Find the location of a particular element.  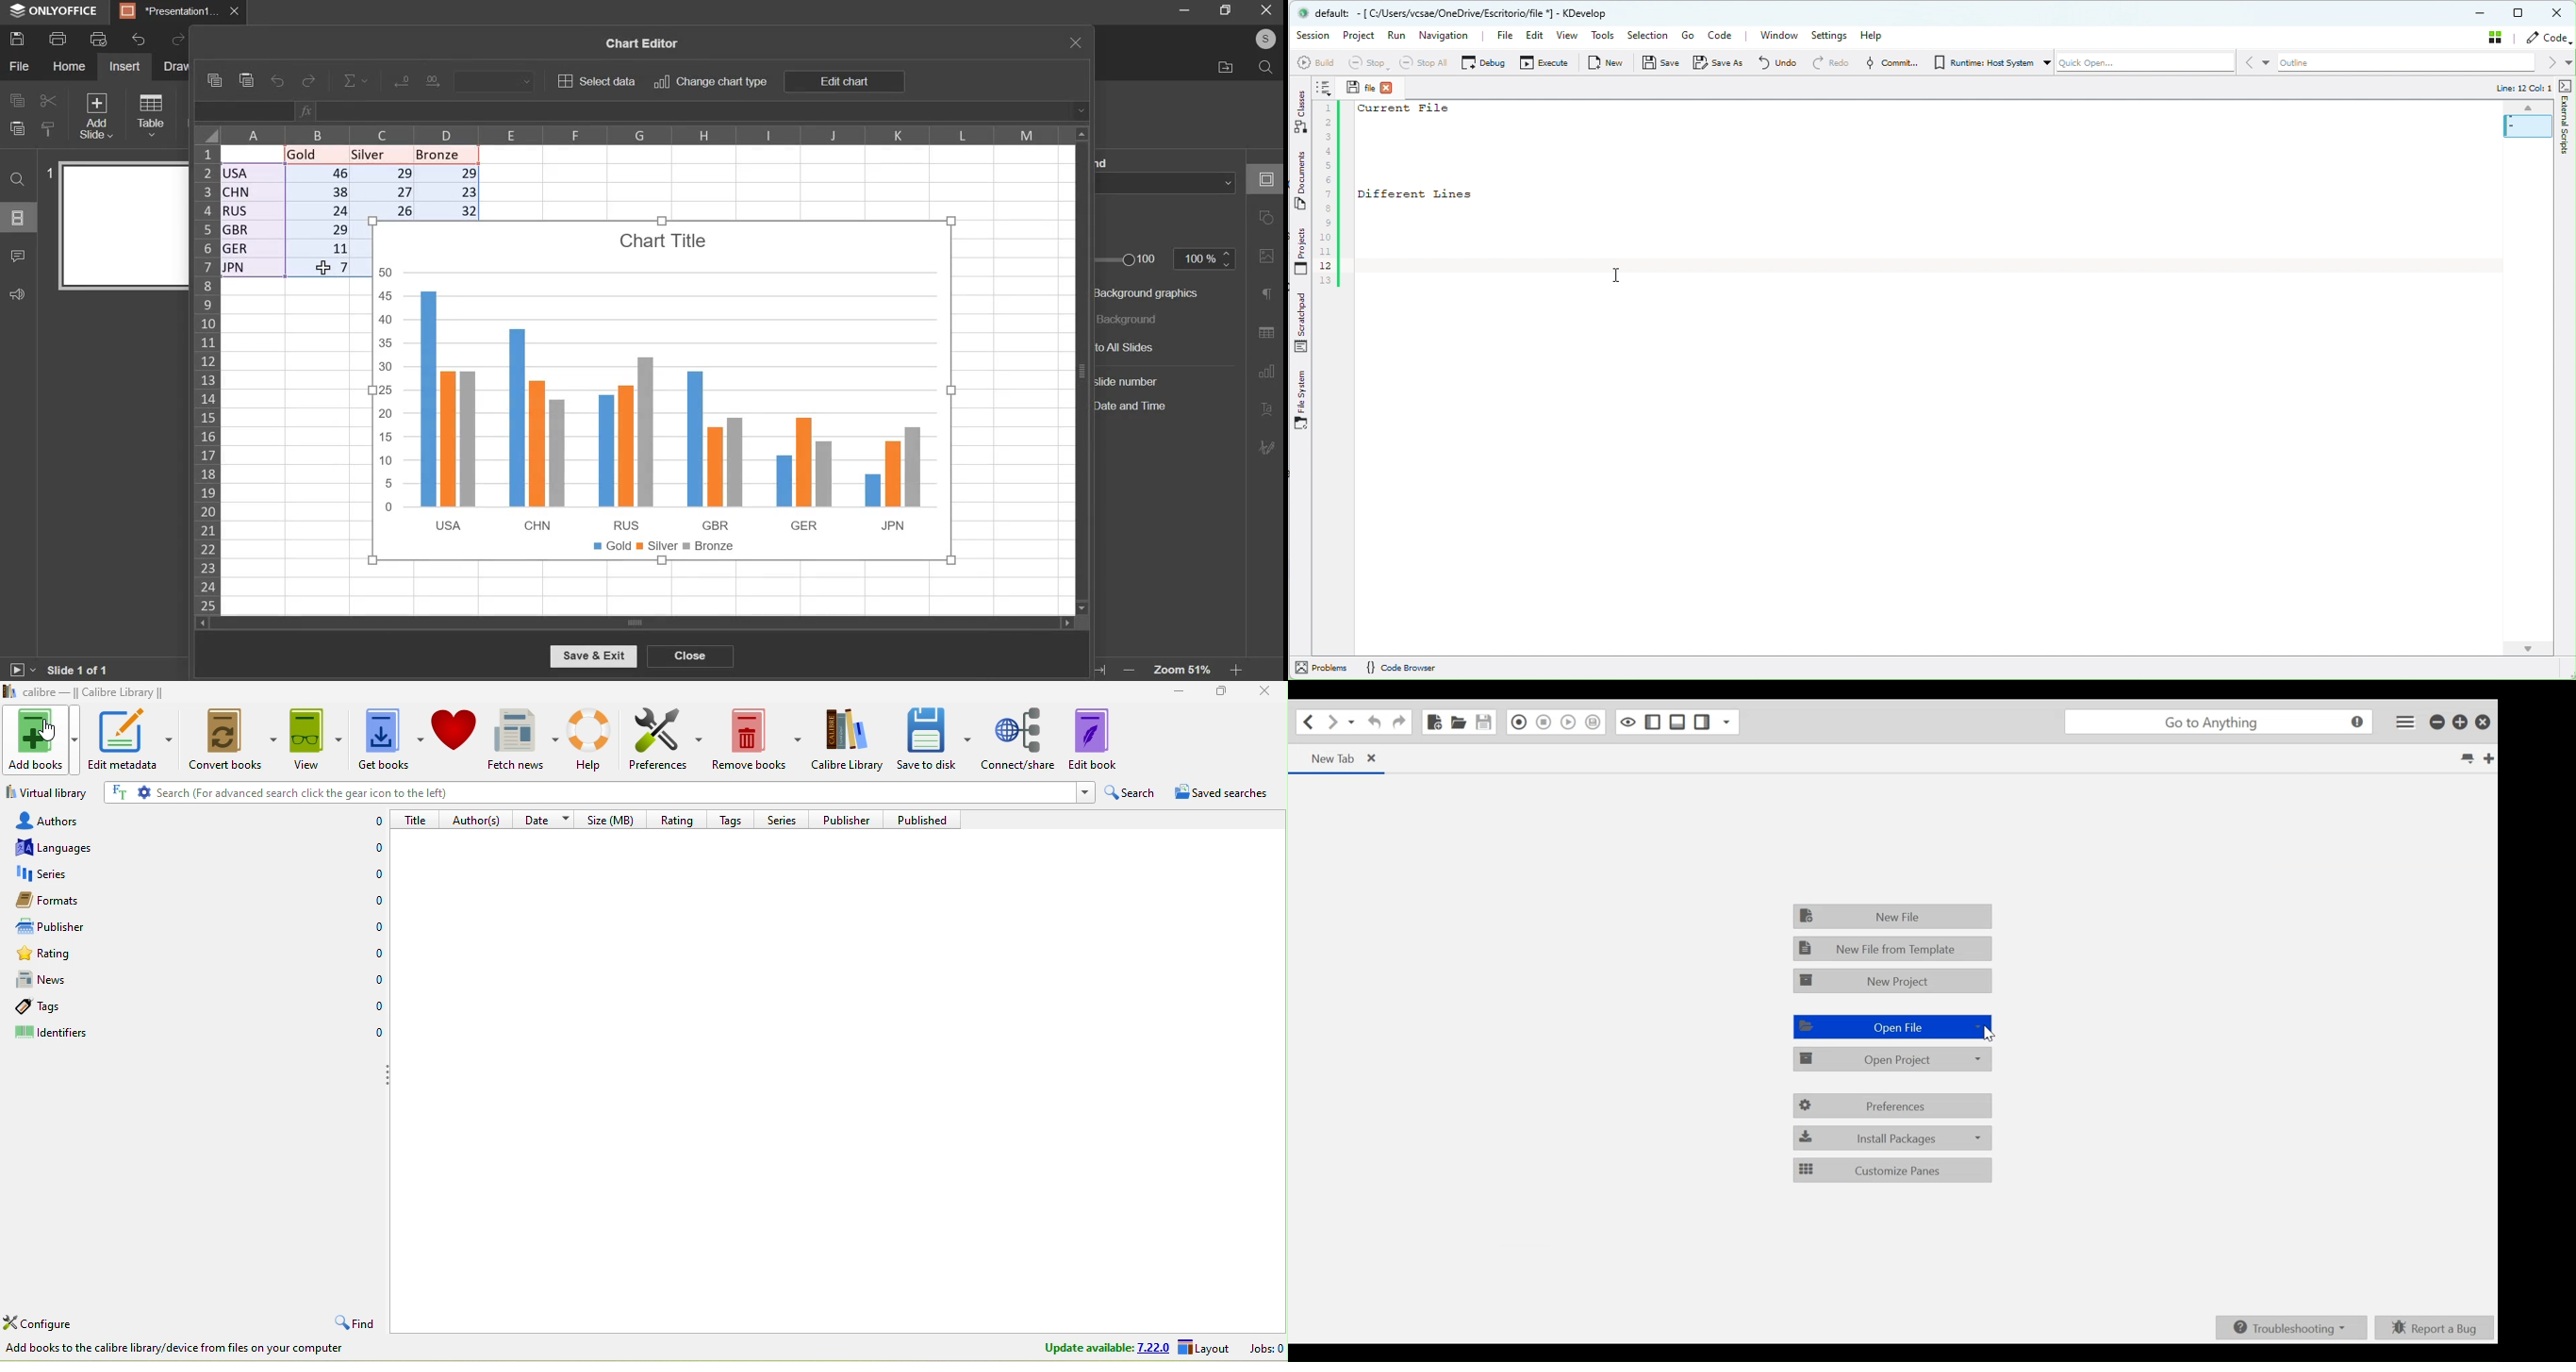

rus is located at coordinates (251, 210).